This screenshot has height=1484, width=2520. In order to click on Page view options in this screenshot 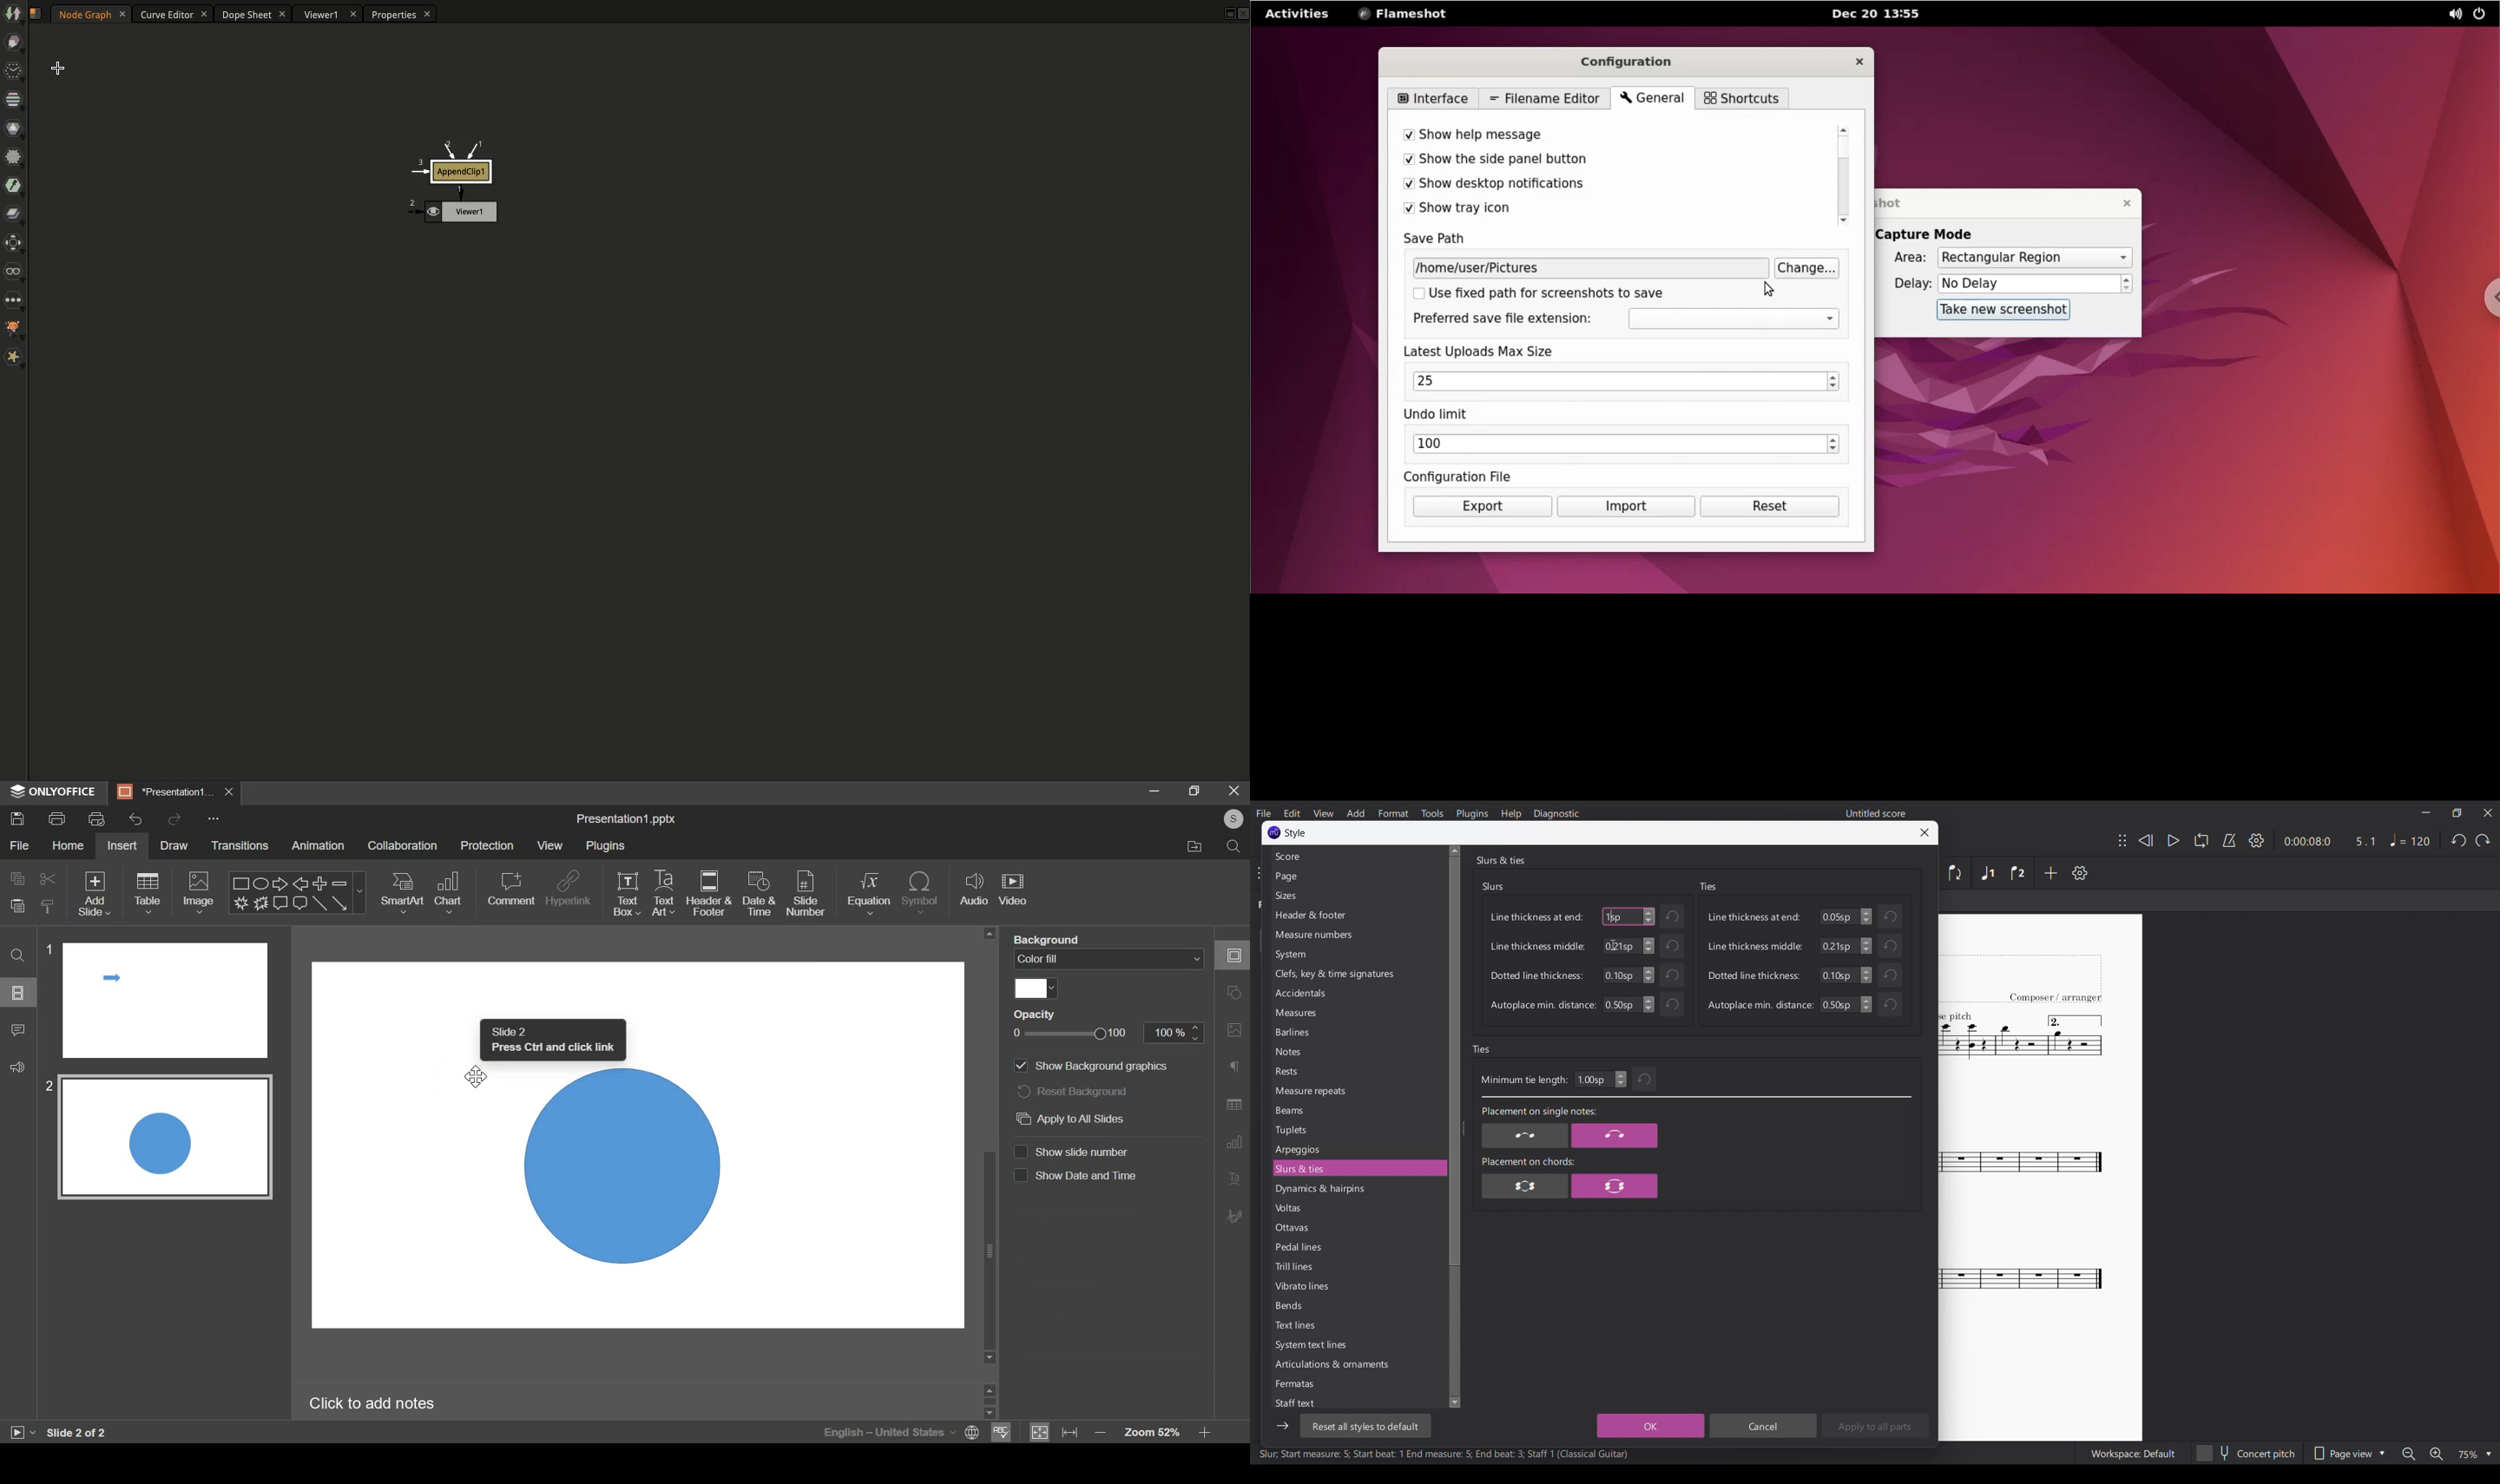, I will do `click(2348, 1453)`.